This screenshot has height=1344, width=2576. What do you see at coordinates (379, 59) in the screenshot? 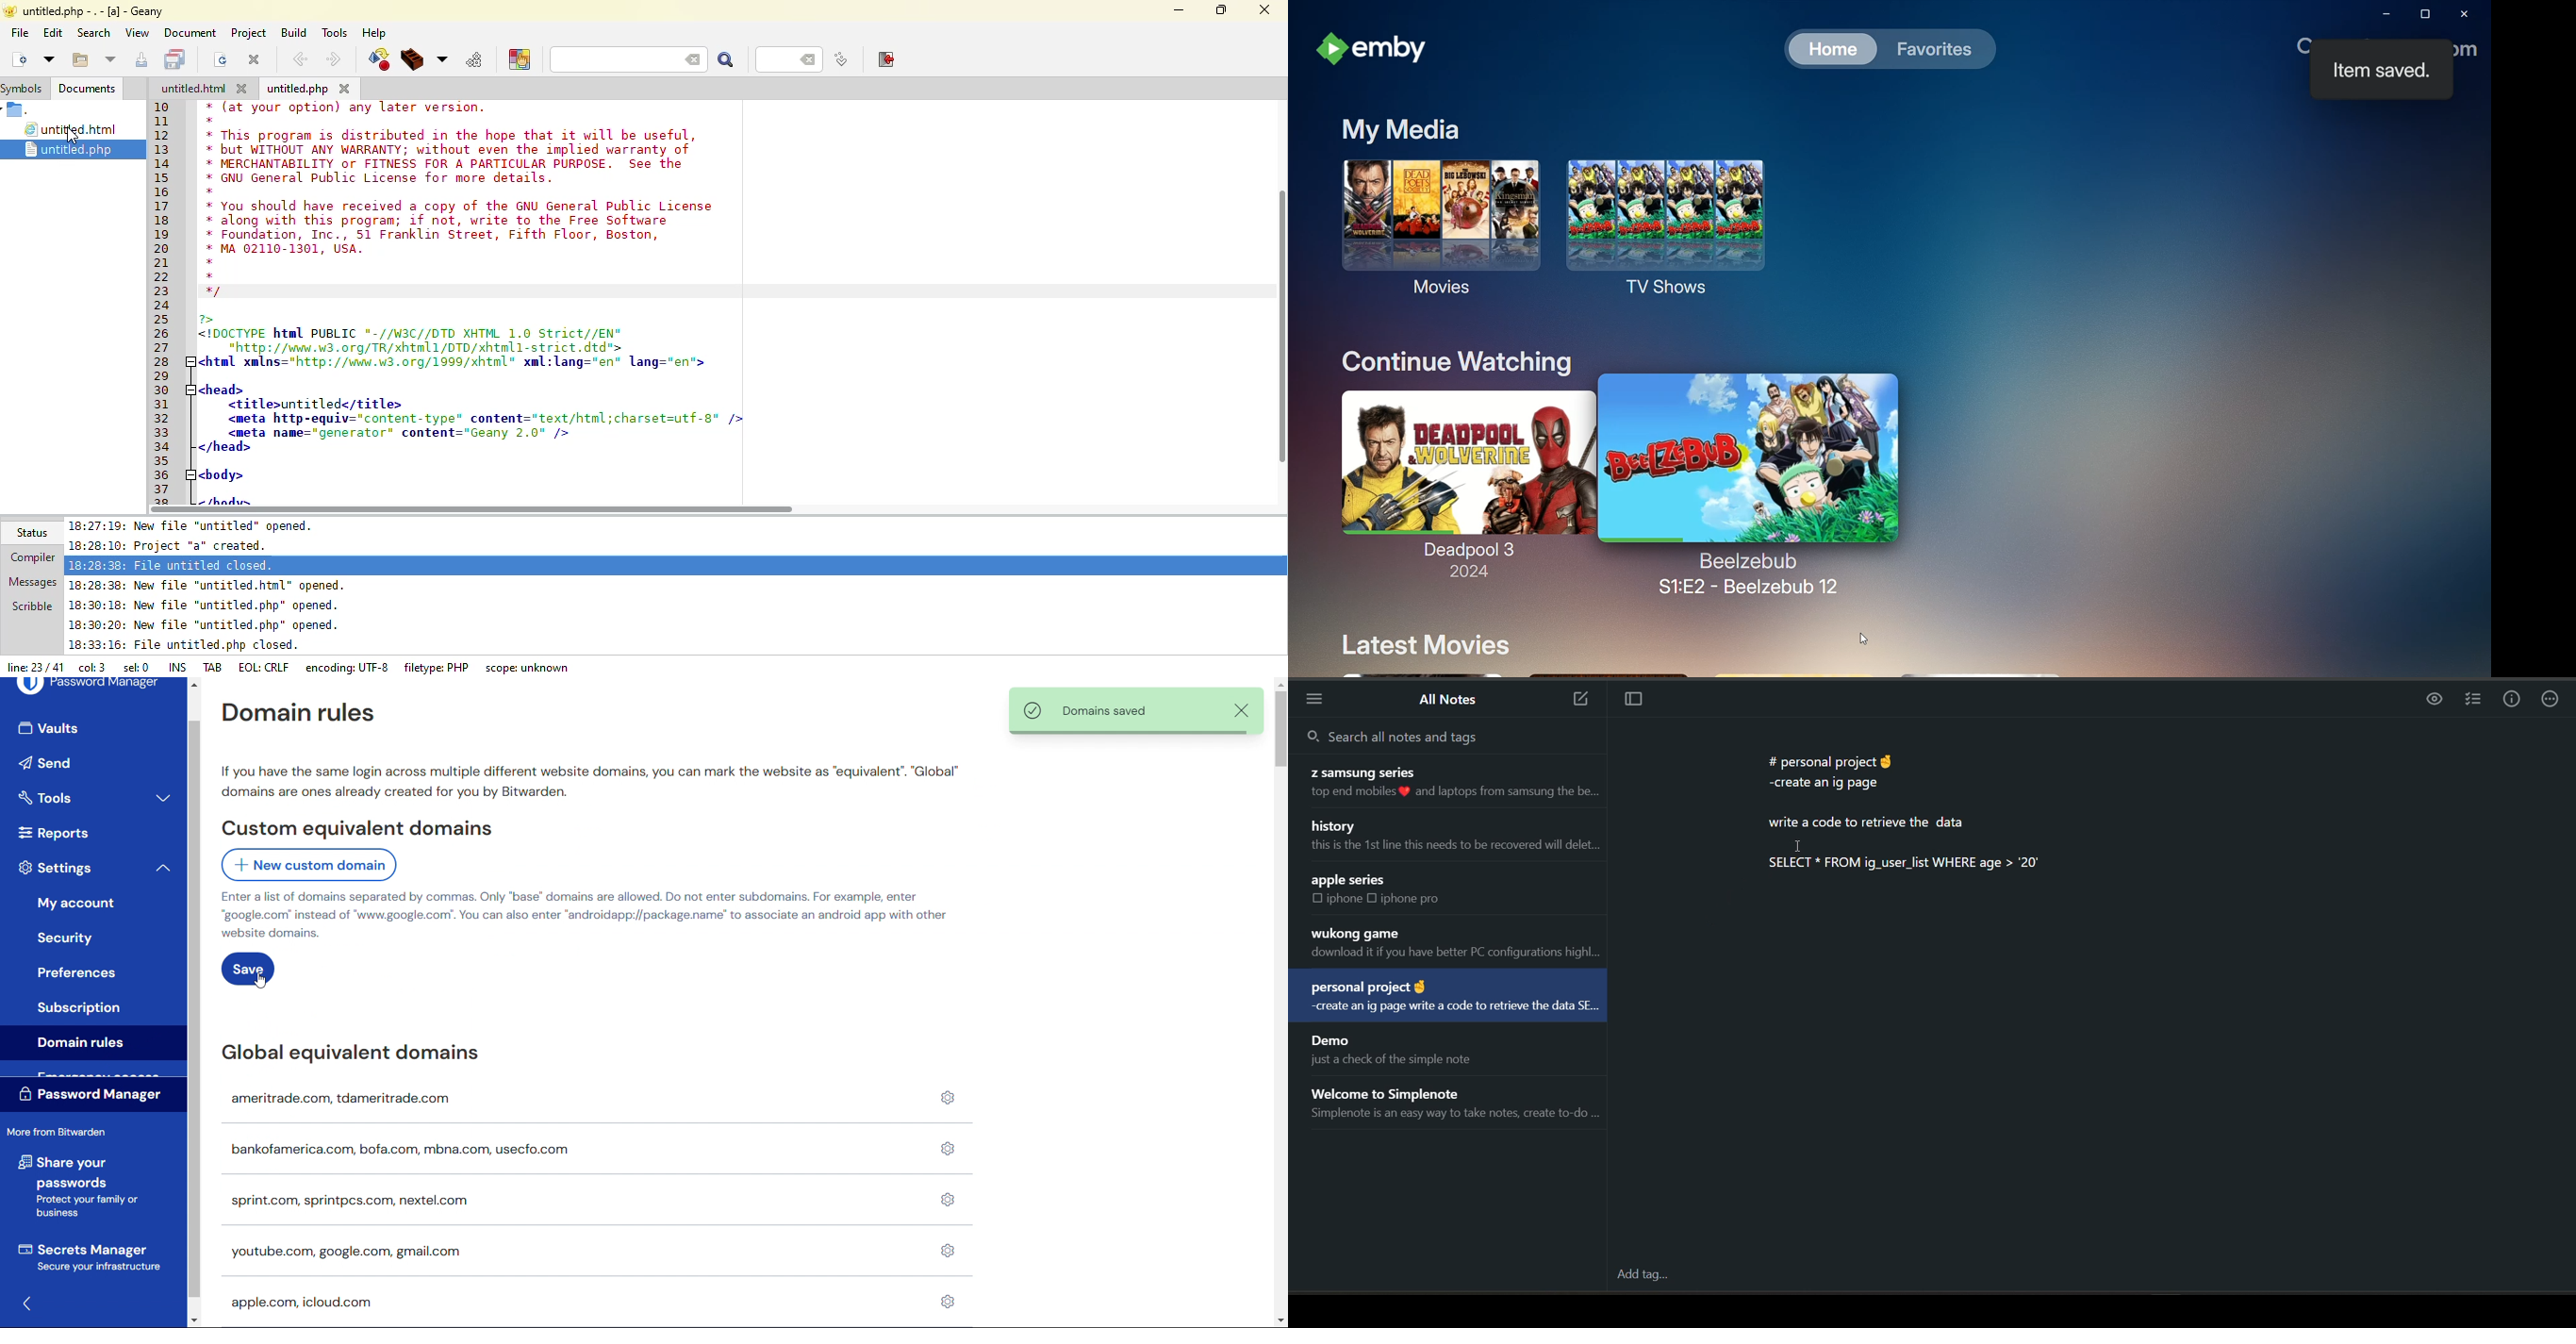
I see `compile` at bounding box center [379, 59].